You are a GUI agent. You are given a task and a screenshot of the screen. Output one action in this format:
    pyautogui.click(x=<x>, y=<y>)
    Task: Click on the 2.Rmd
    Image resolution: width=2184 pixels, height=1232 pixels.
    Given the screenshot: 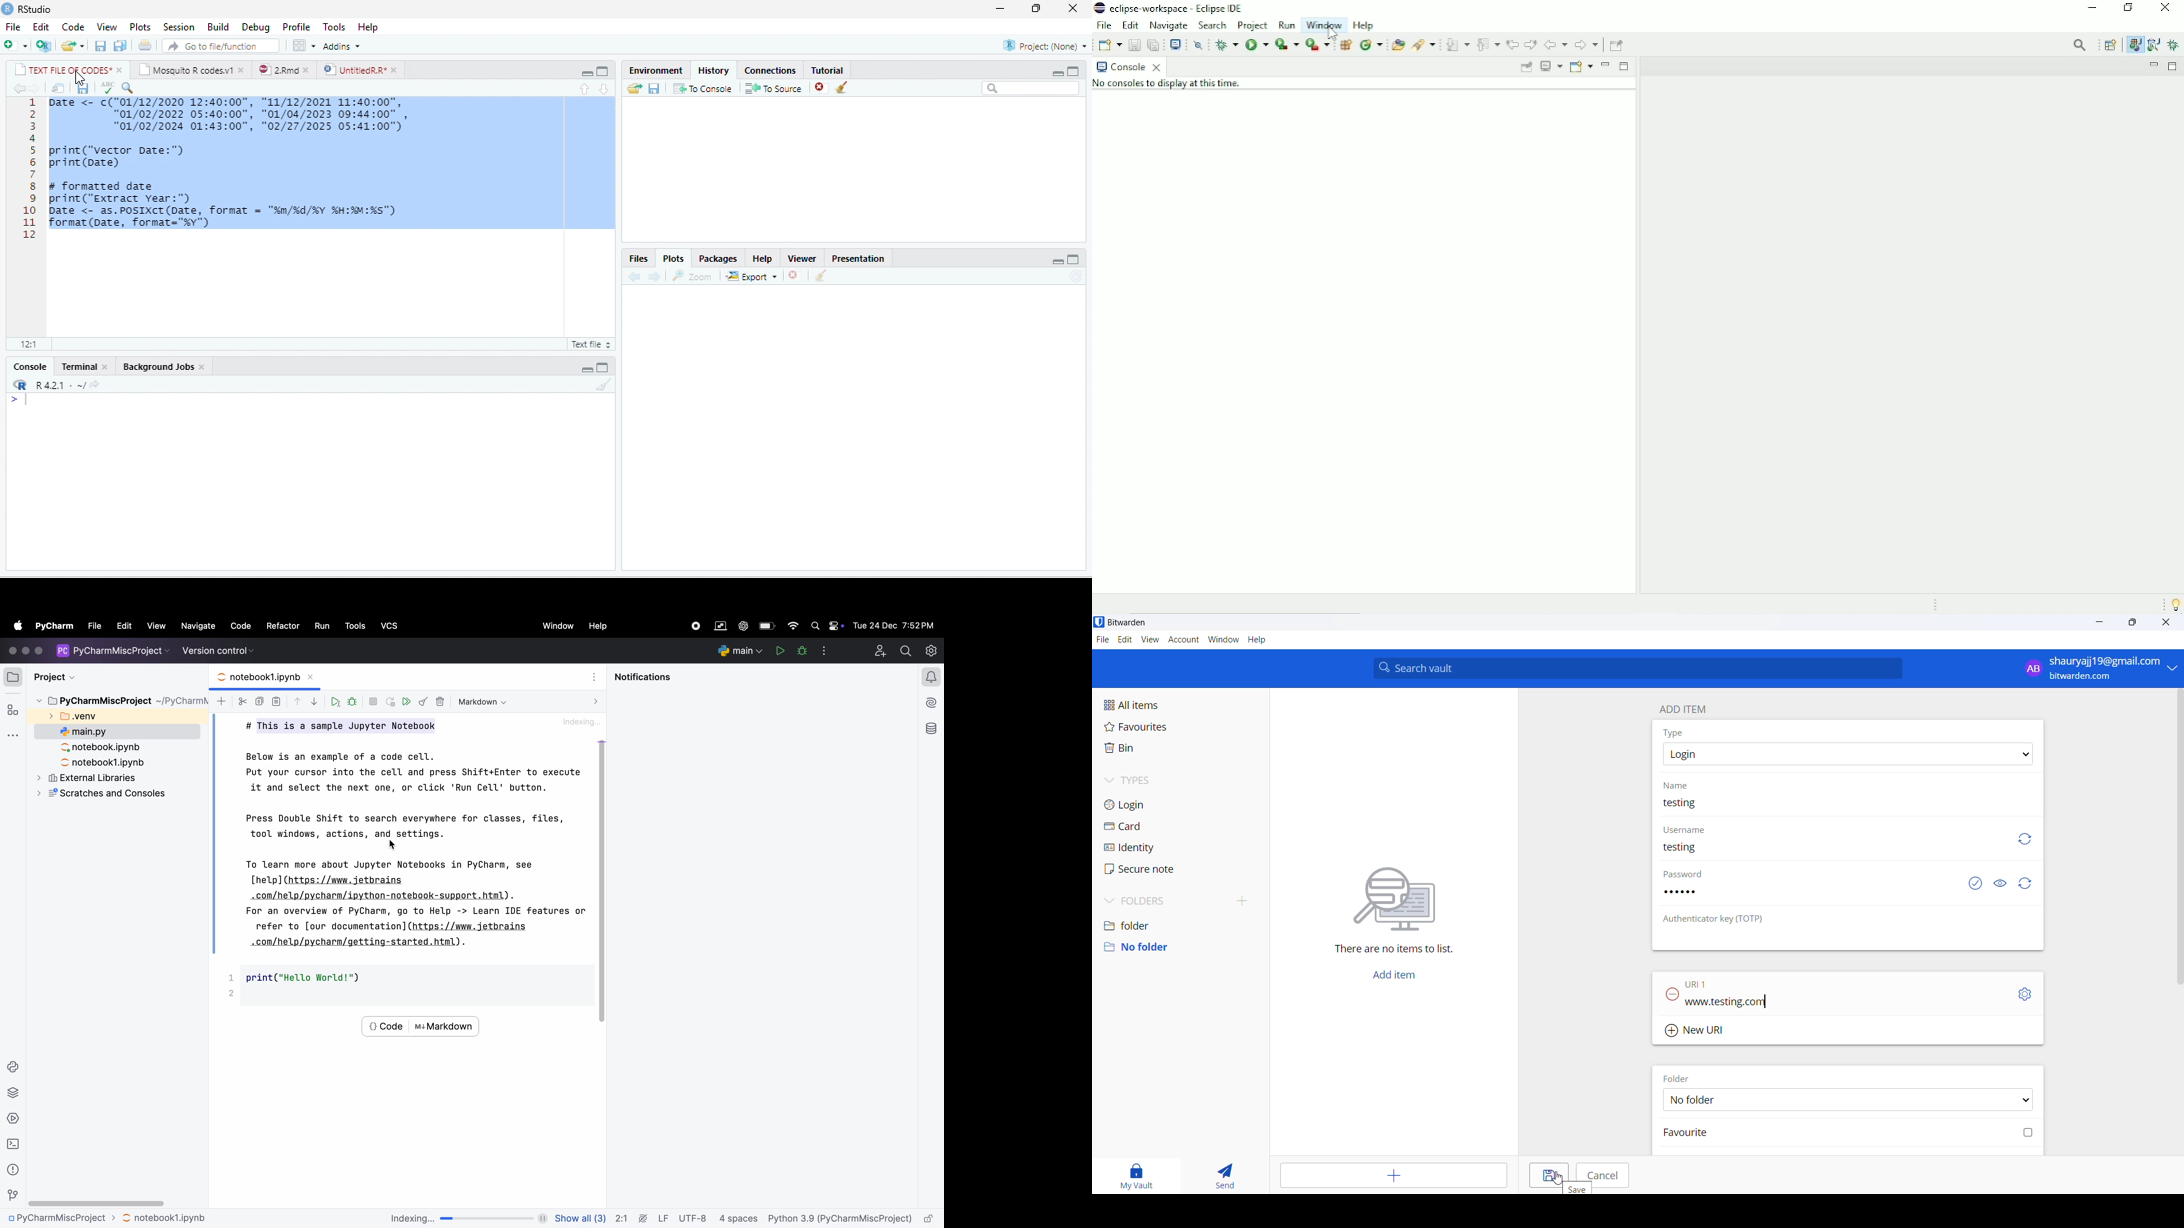 What is the action you would take?
    pyautogui.click(x=277, y=70)
    